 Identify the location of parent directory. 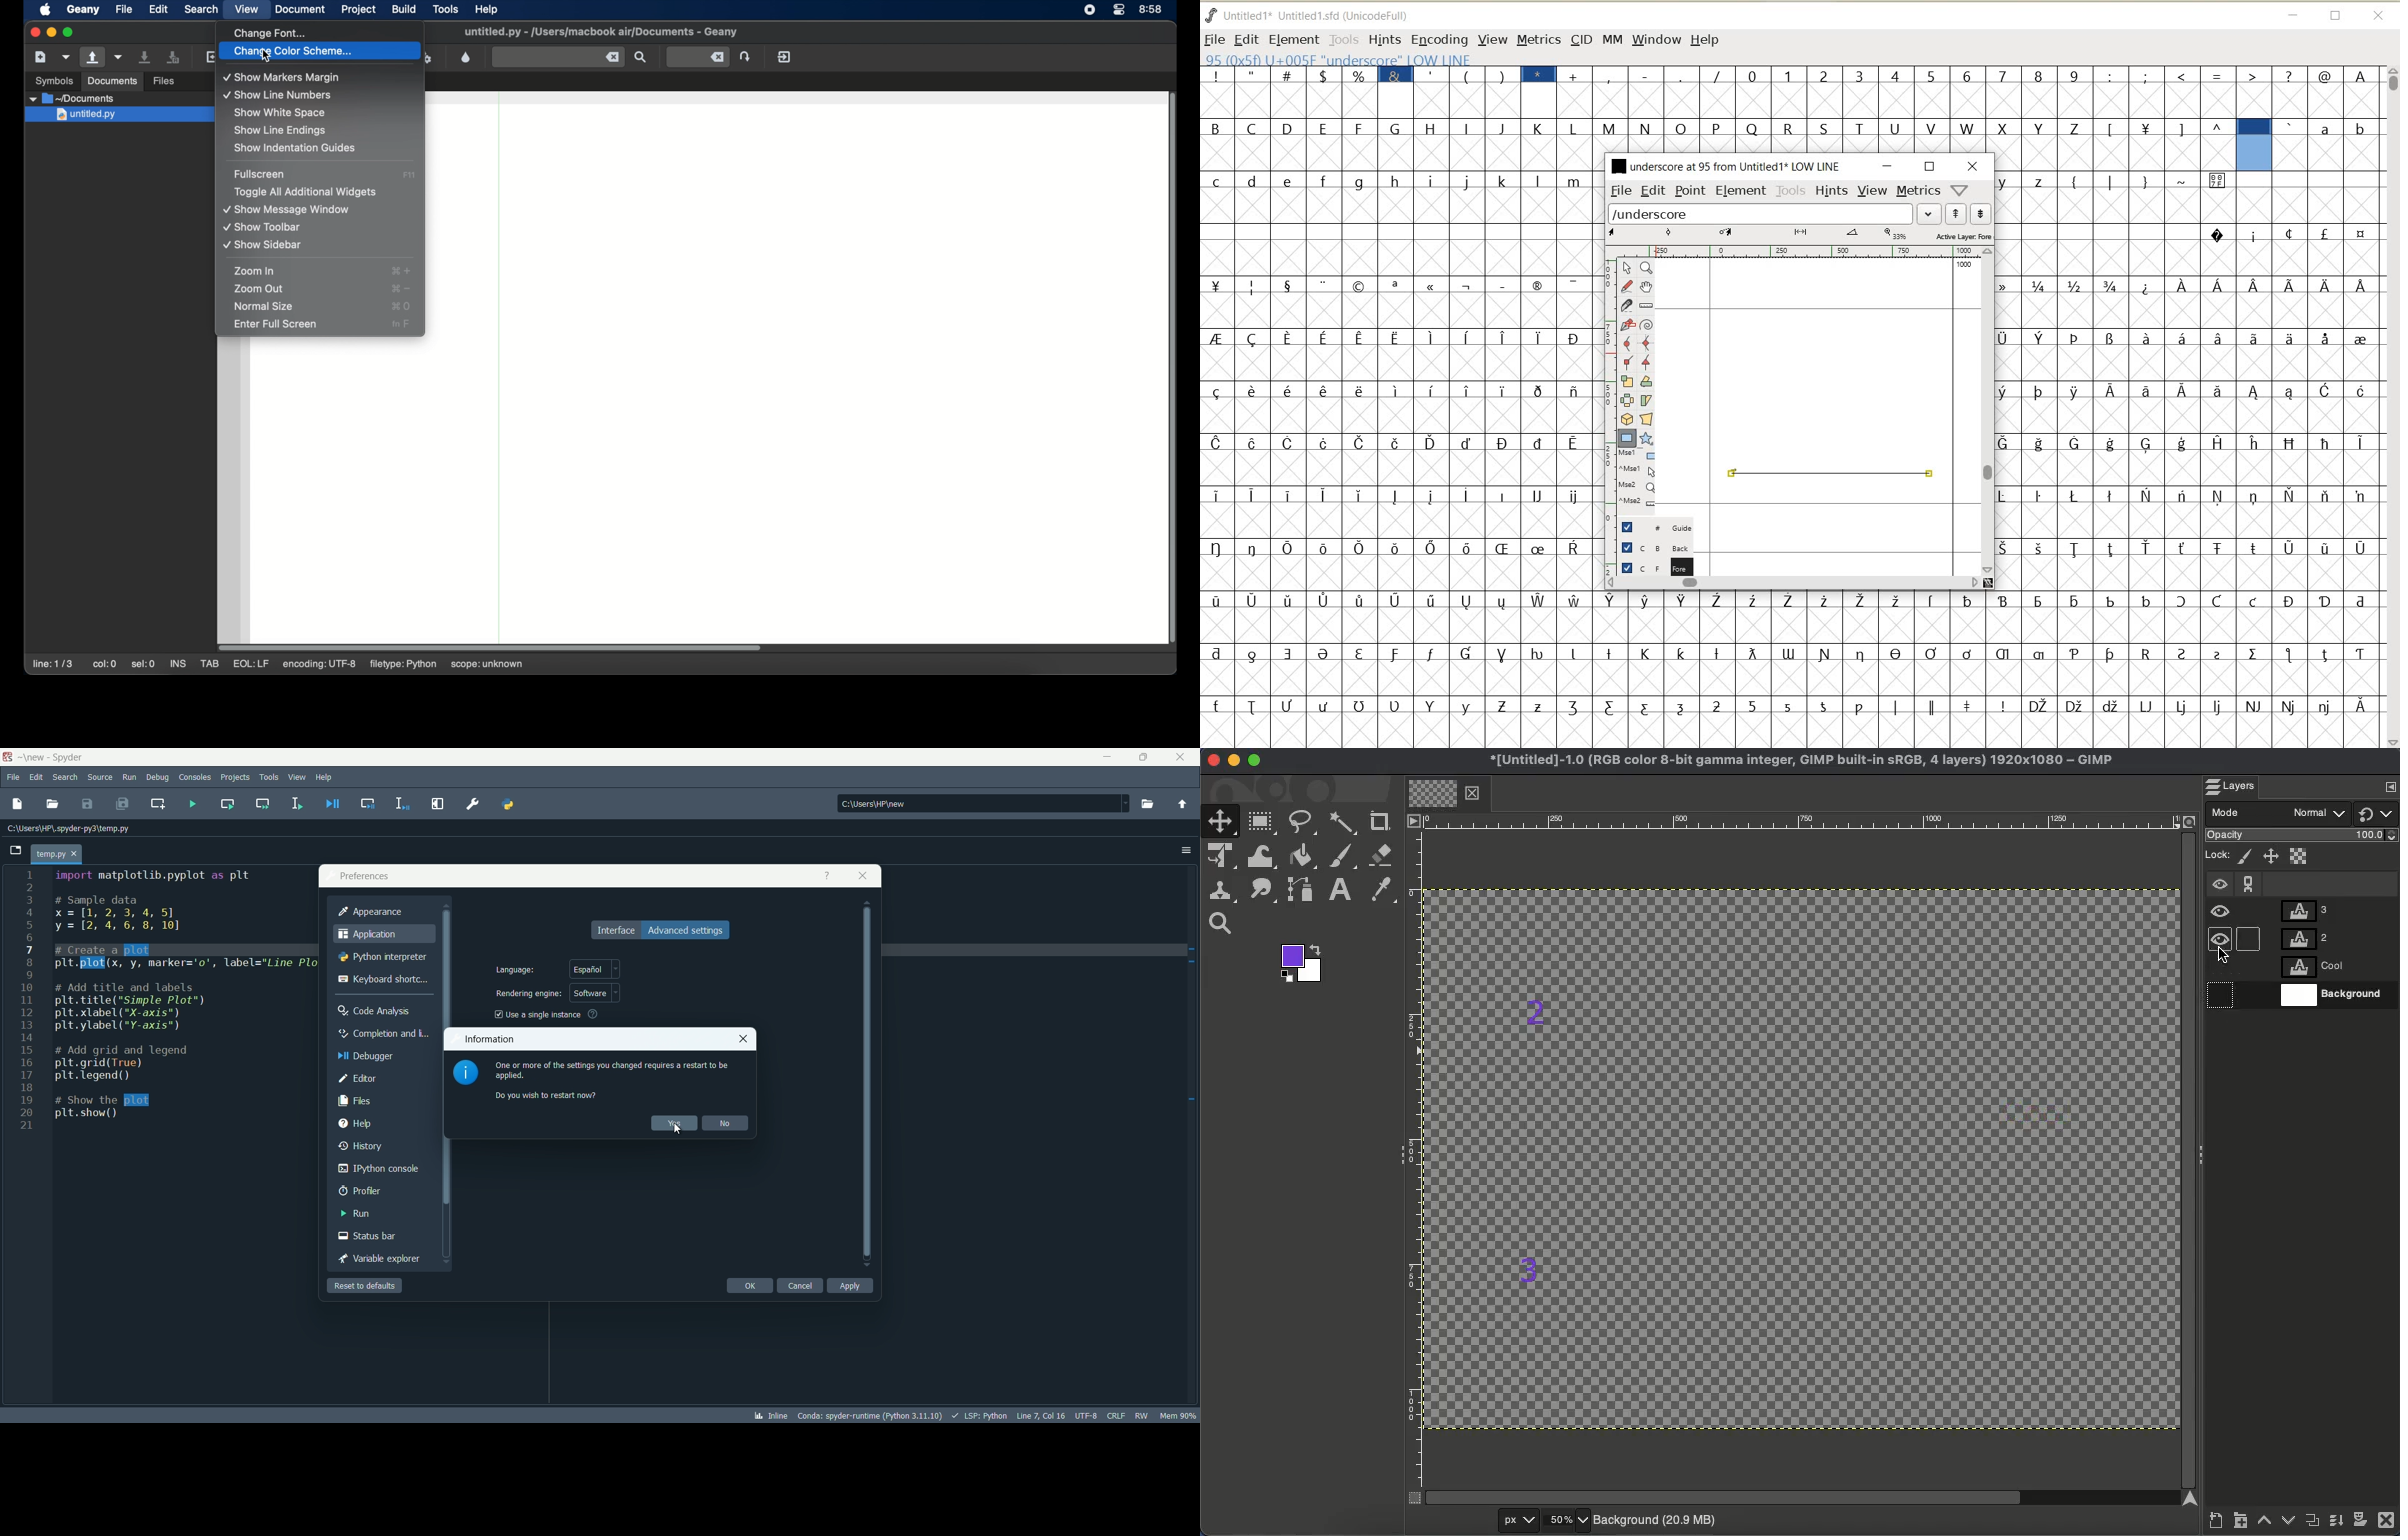
(1182, 805).